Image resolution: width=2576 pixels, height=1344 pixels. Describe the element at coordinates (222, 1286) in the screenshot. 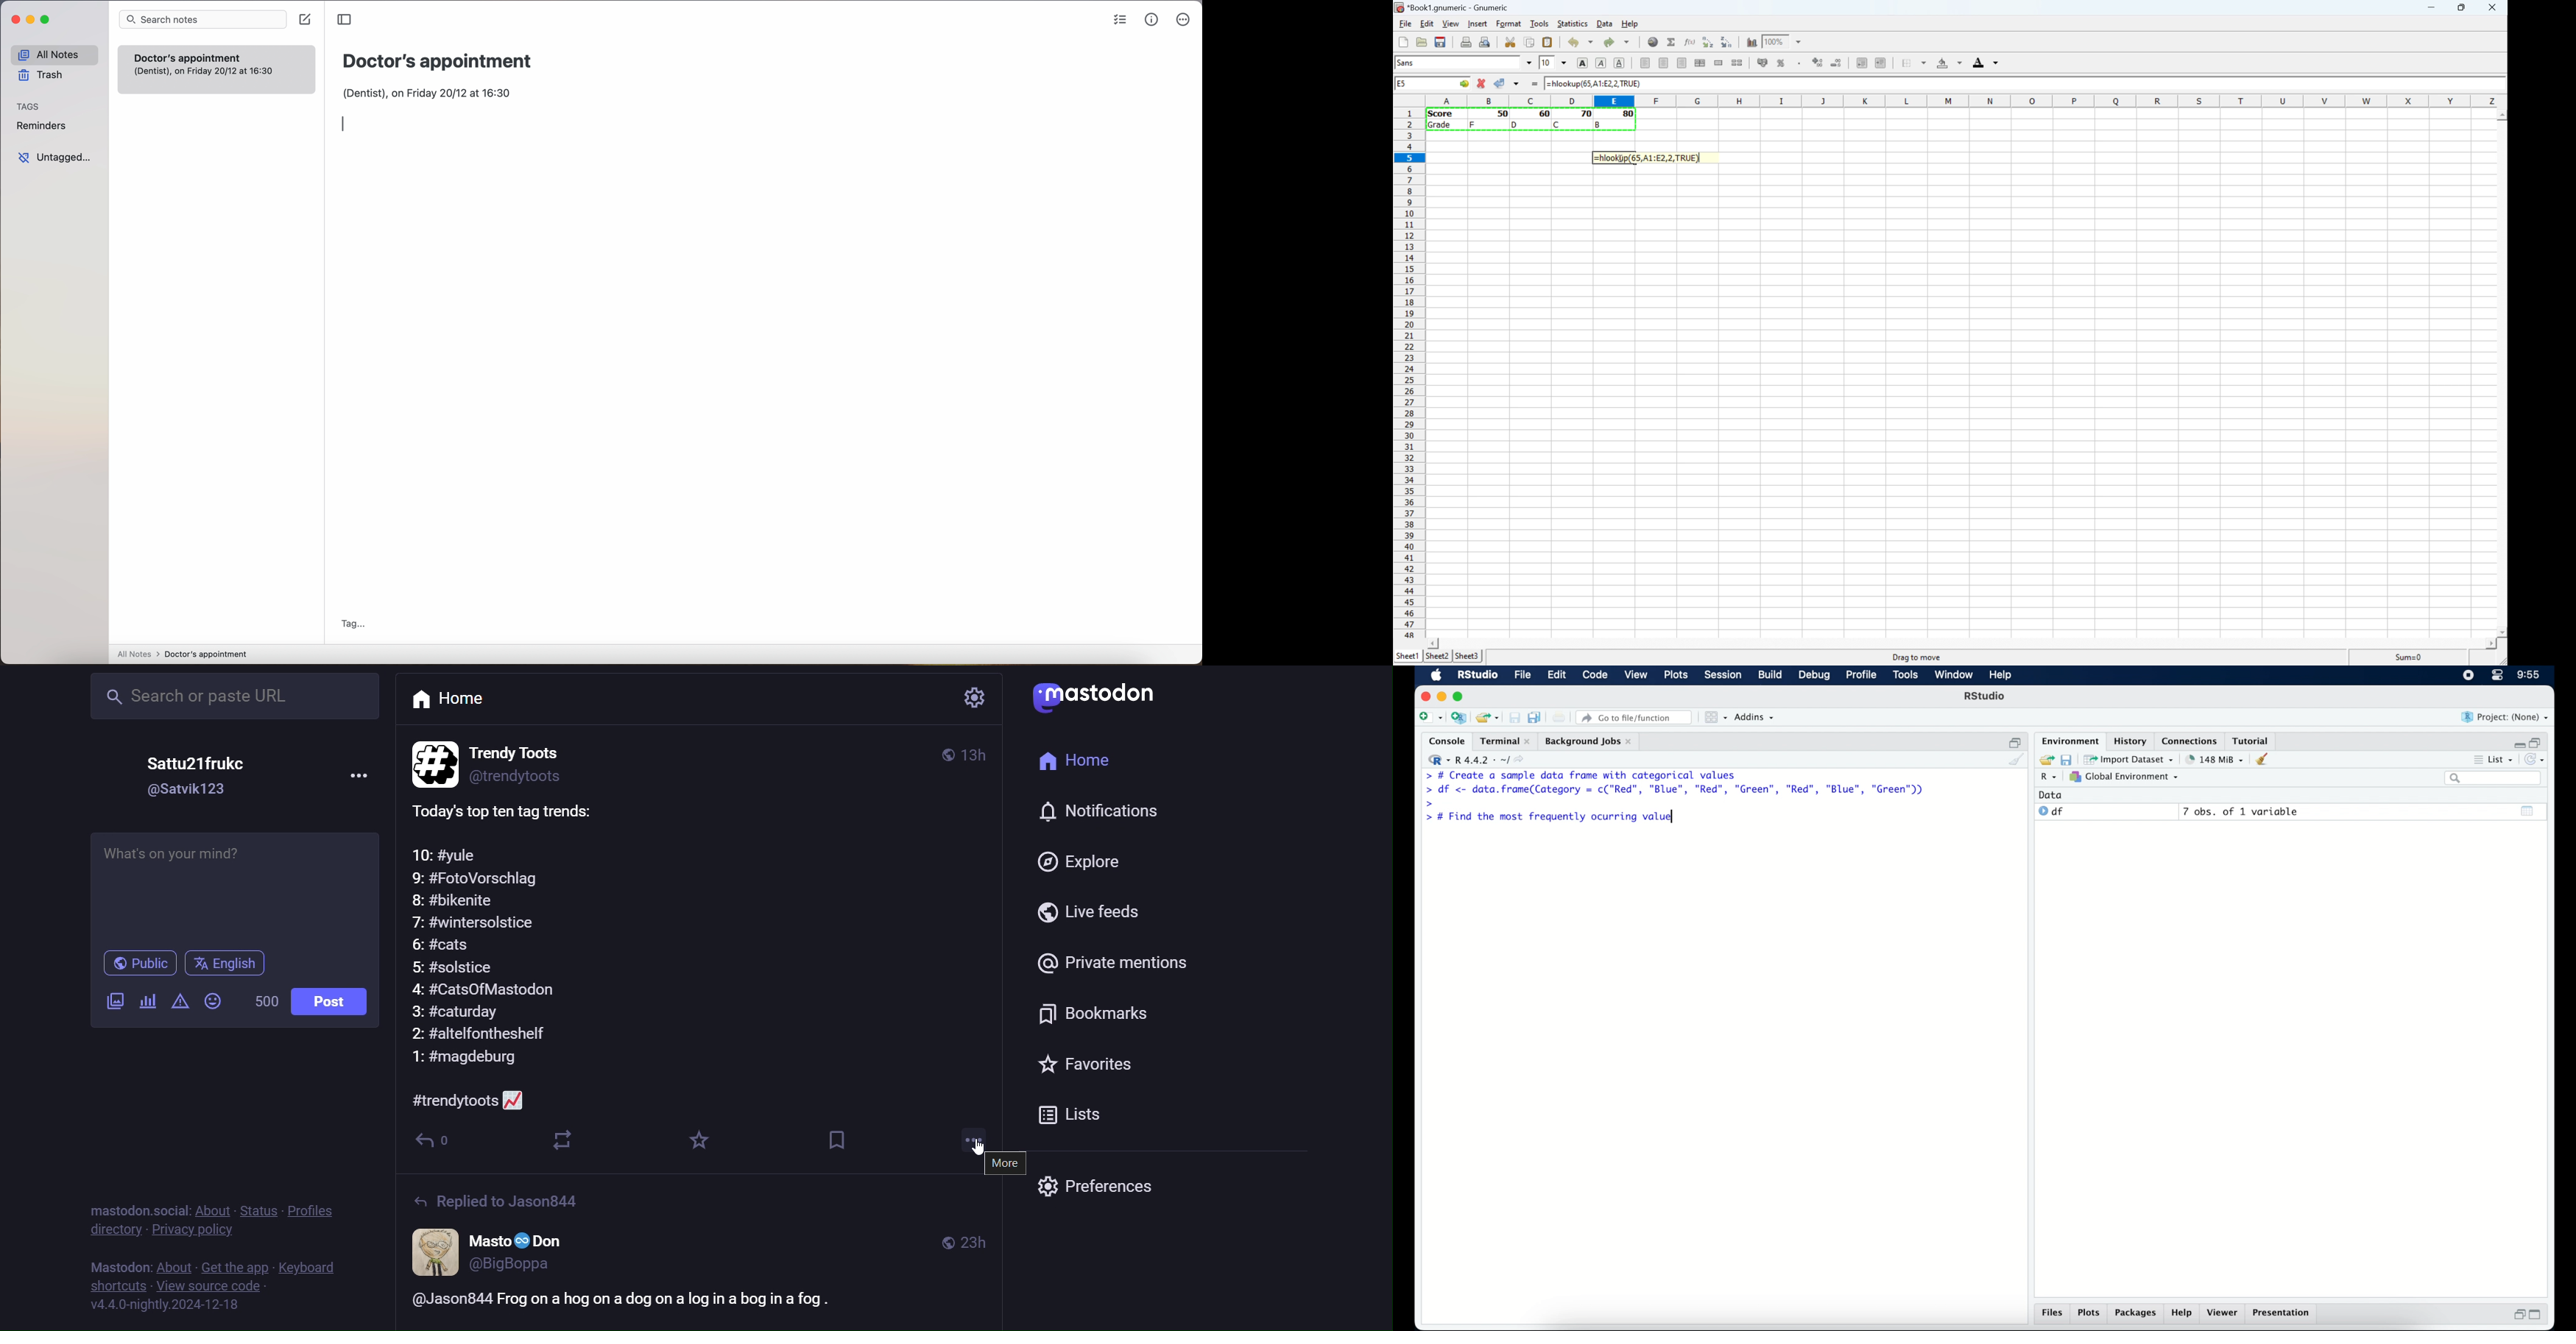

I see `view source code` at that location.